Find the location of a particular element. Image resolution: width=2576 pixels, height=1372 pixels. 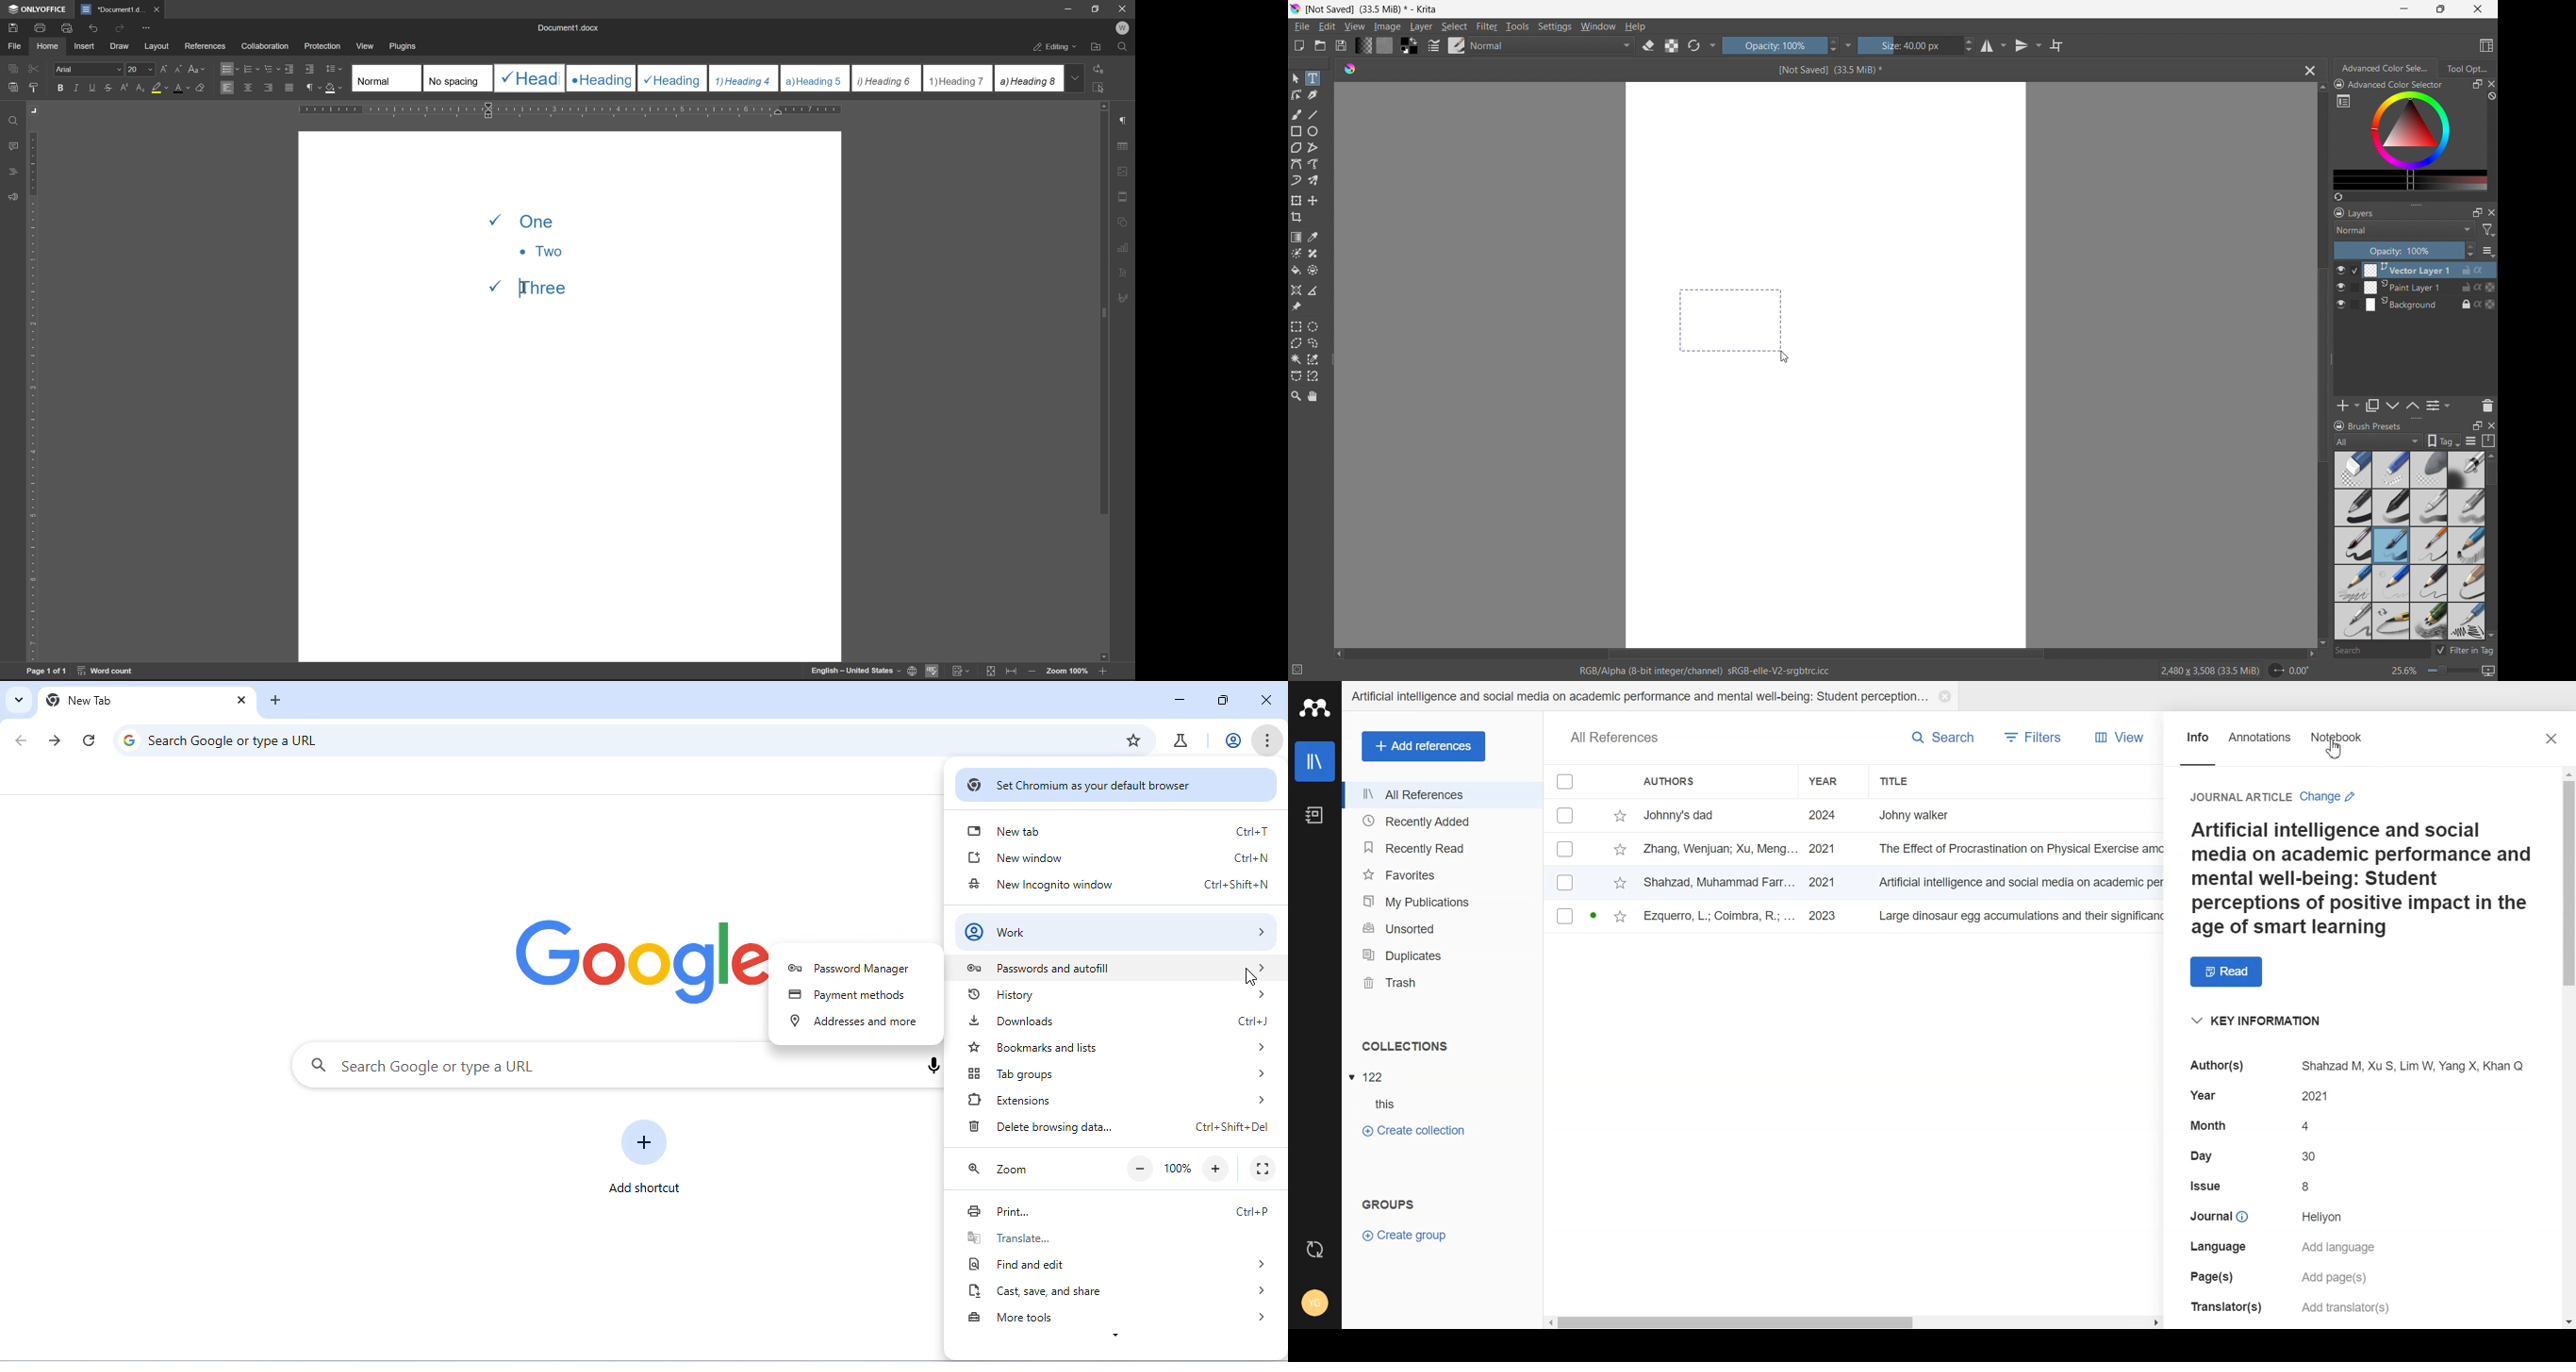

shape settings is located at coordinates (1123, 219).